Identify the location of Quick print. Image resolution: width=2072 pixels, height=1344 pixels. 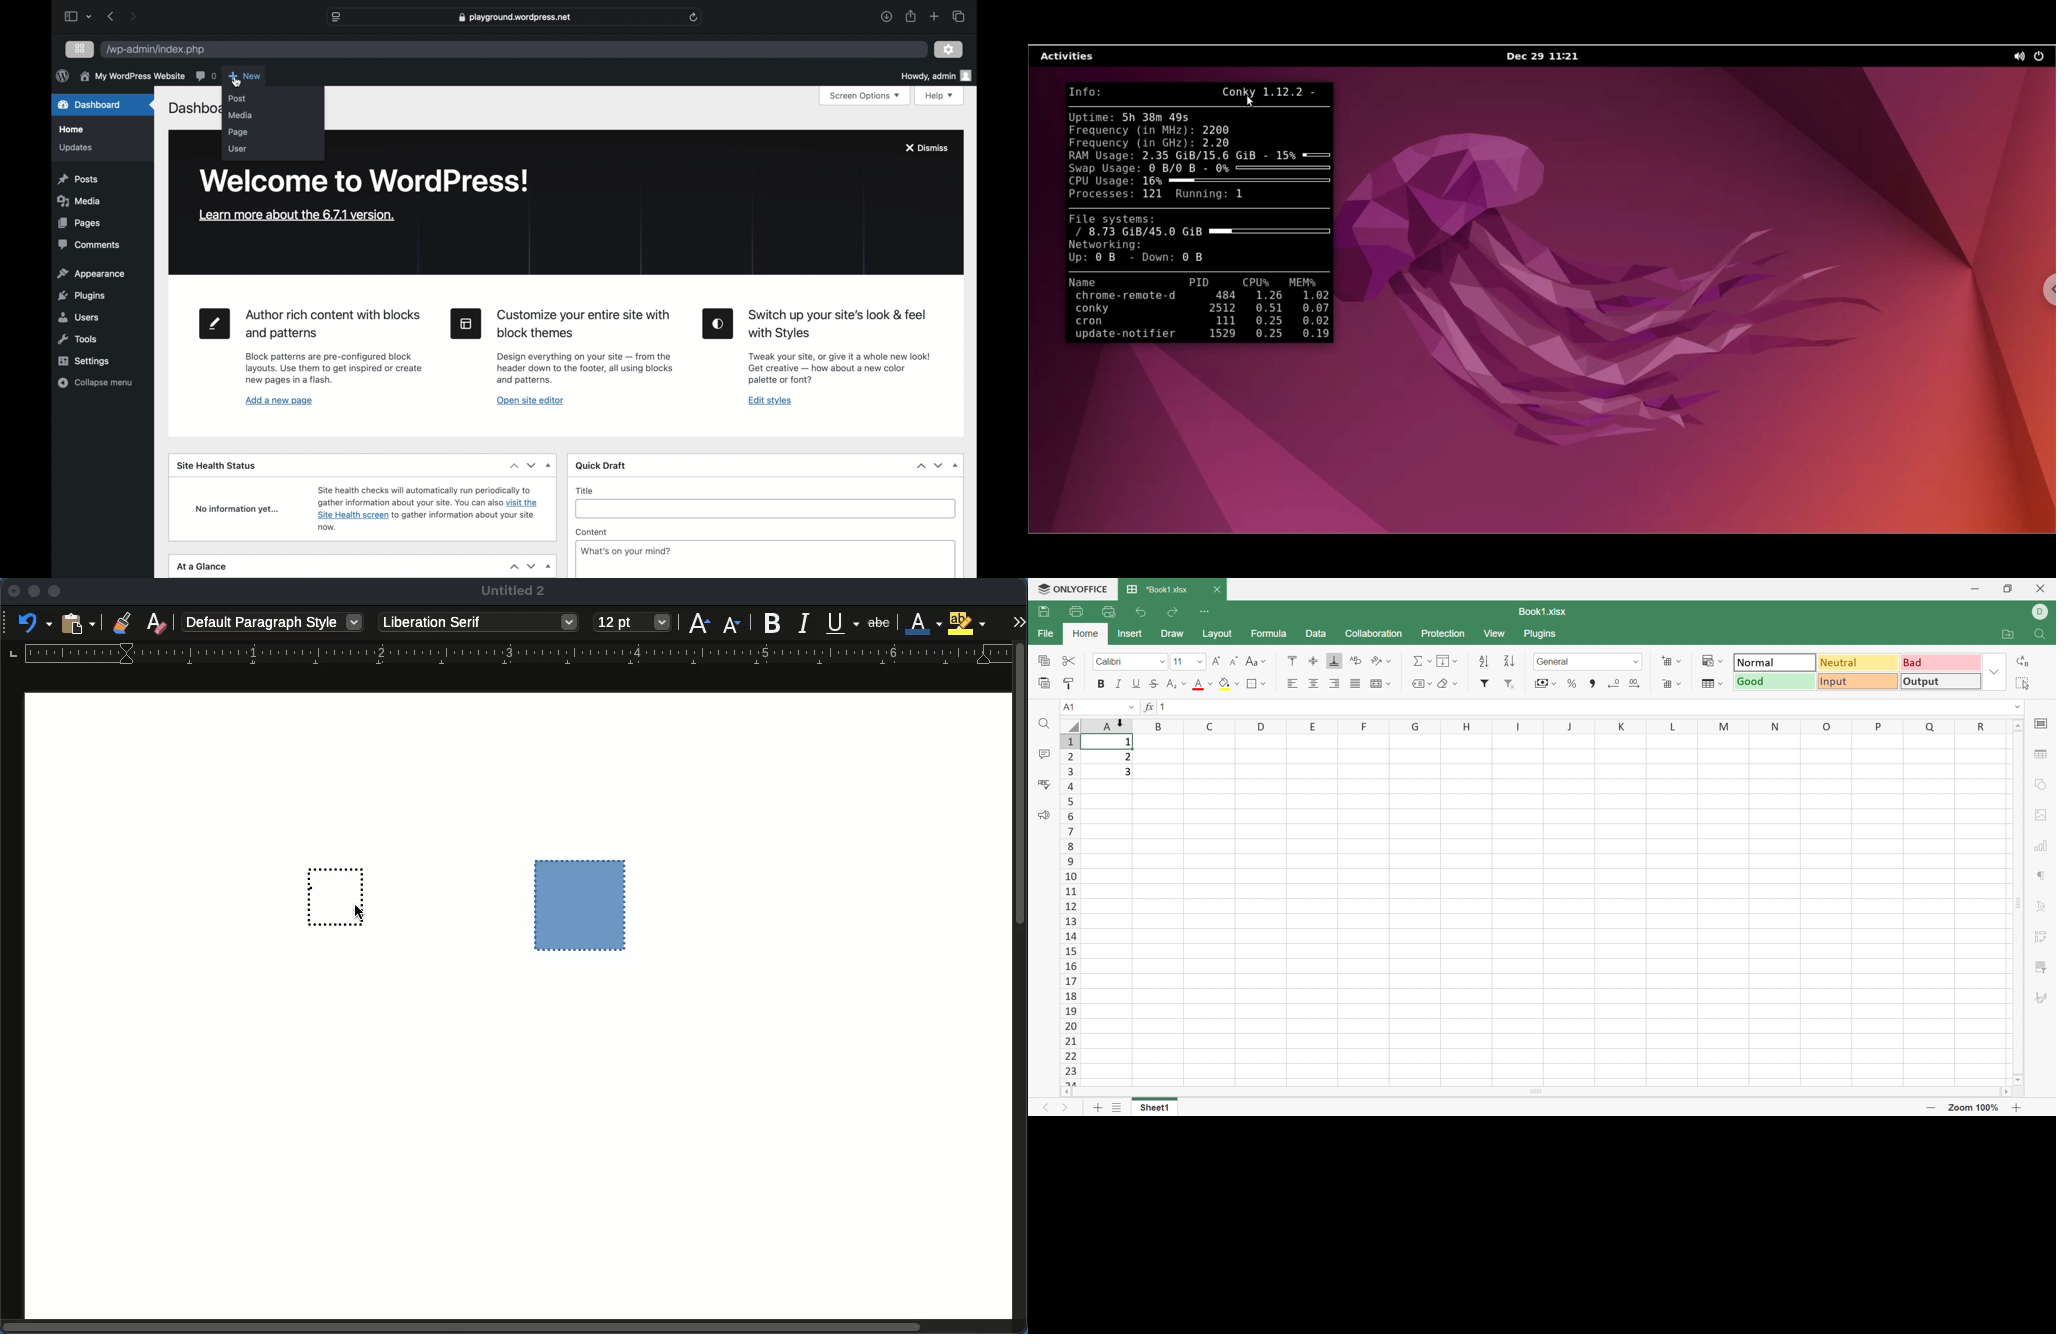
(1110, 612).